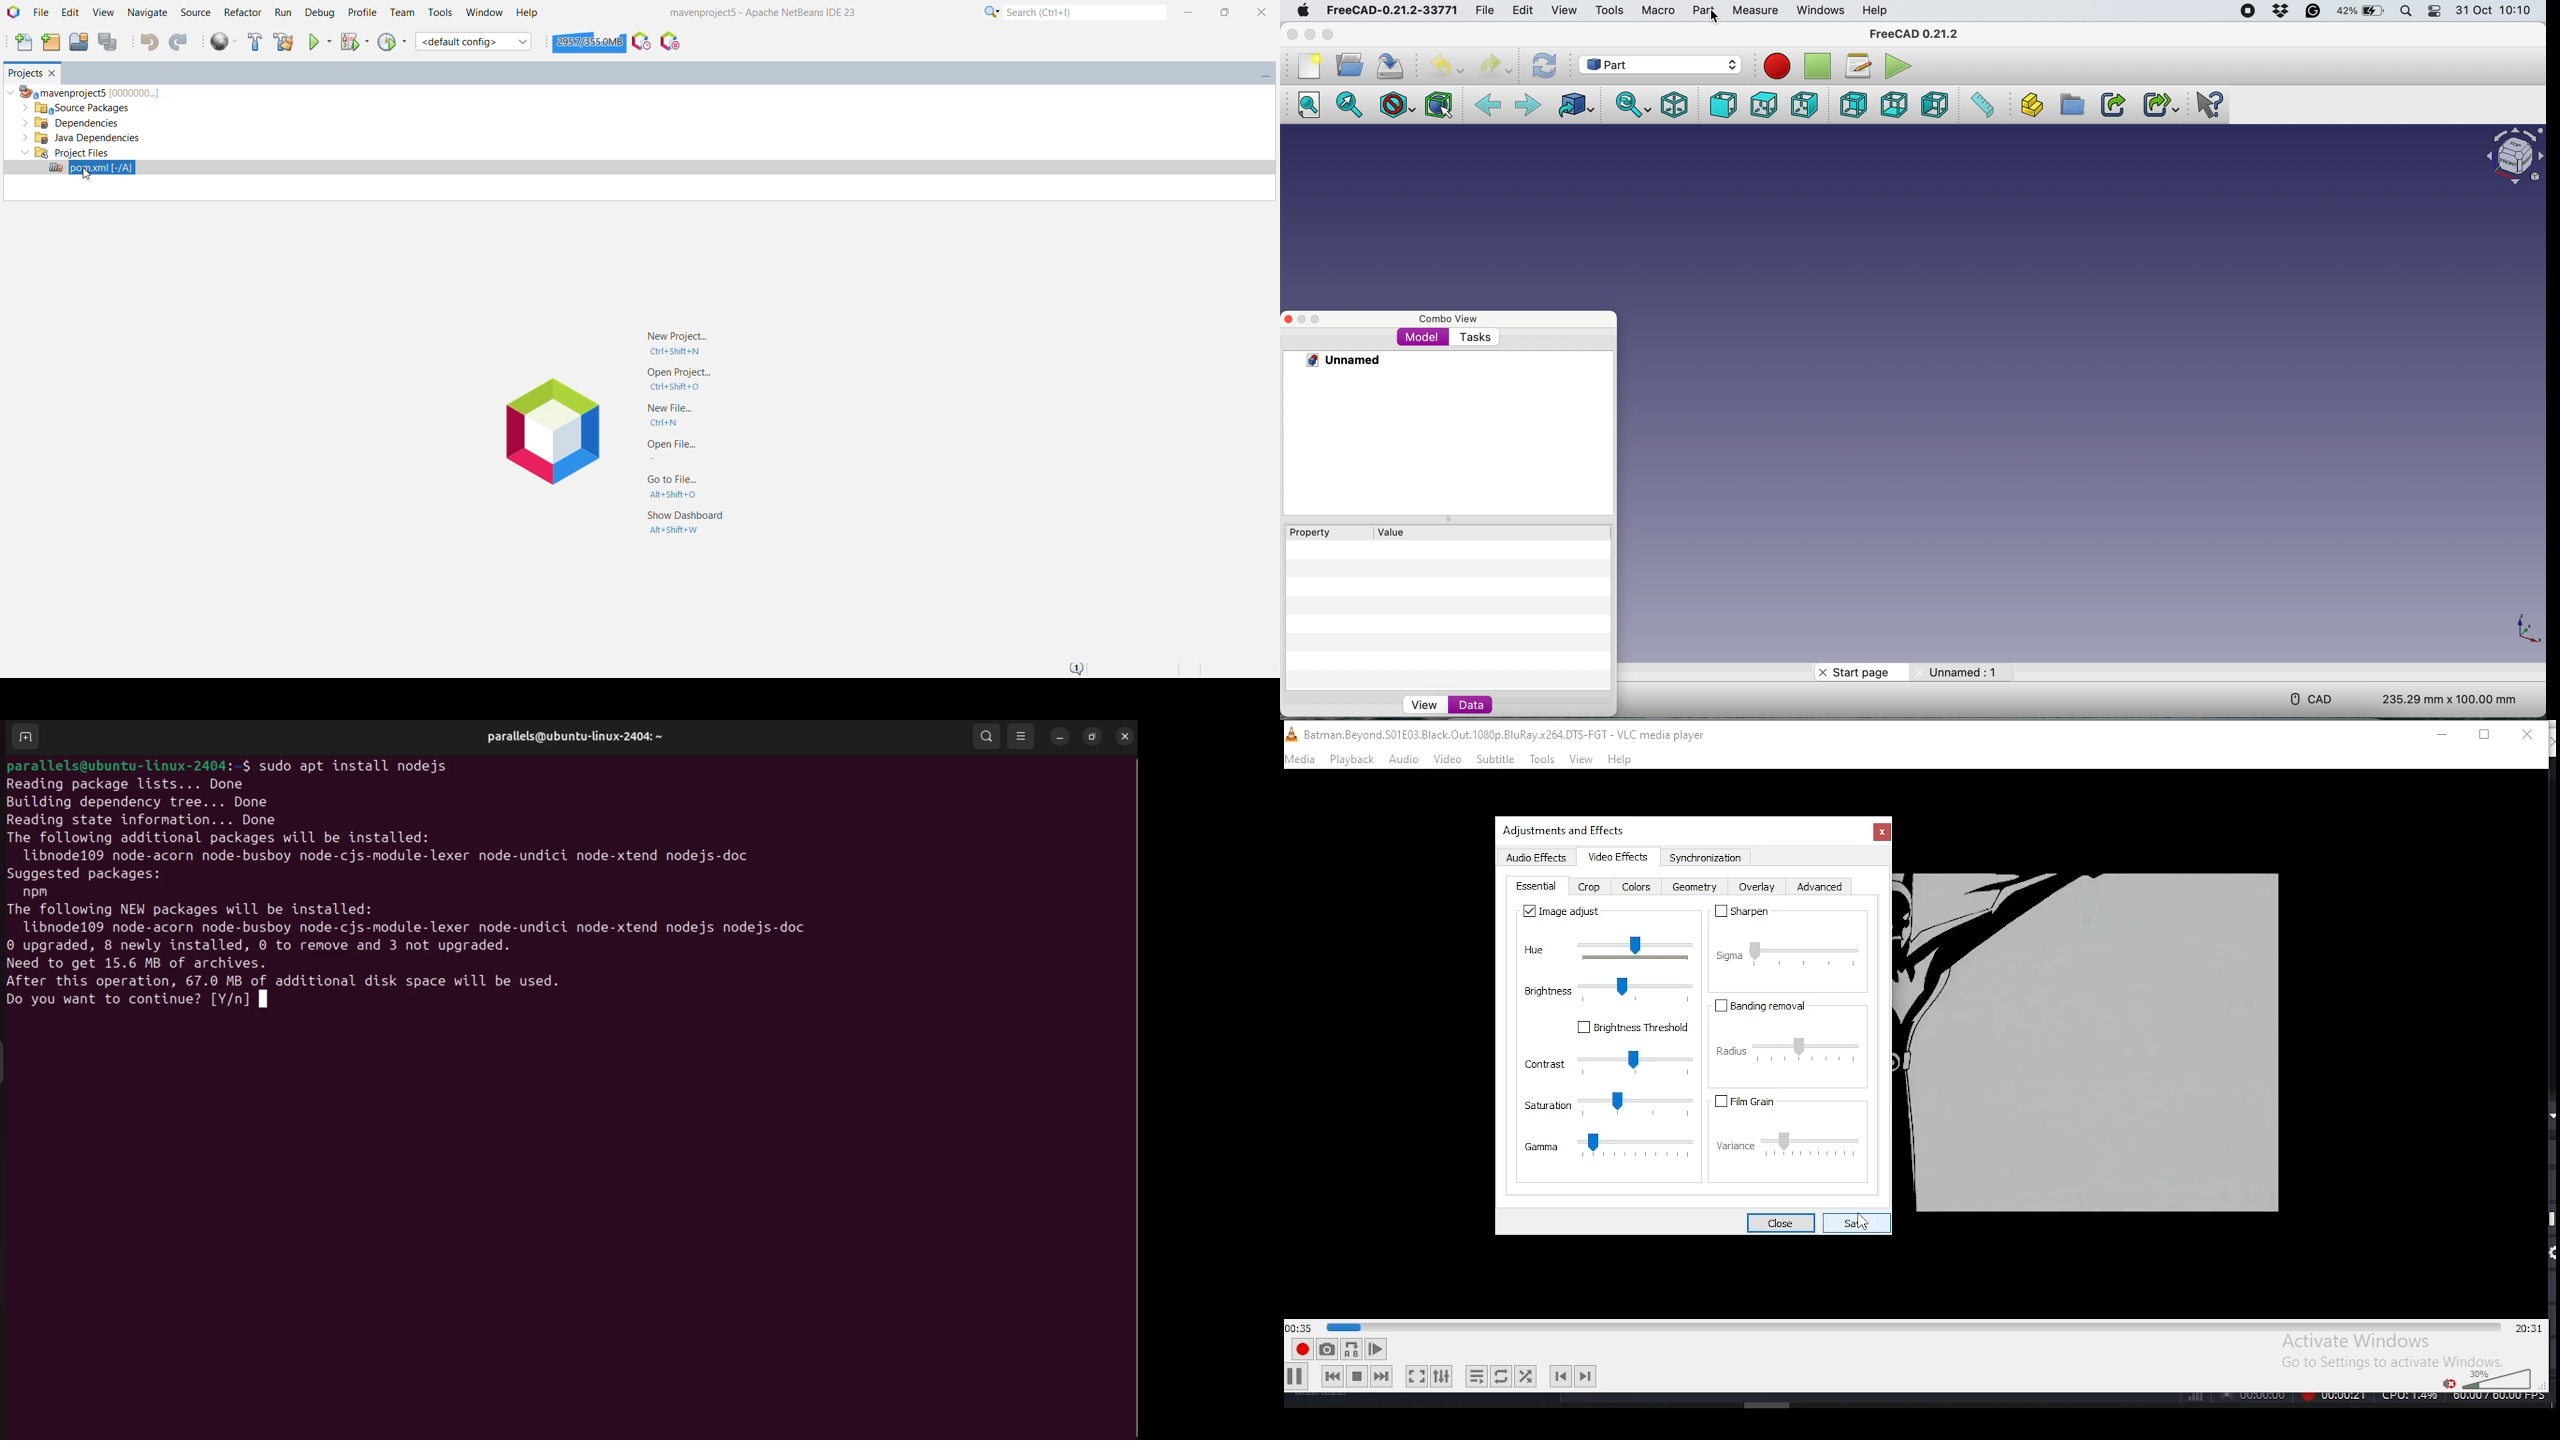  What do you see at coordinates (1820, 890) in the screenshot?
I see `advanced` at bounding box center [1820, 890].